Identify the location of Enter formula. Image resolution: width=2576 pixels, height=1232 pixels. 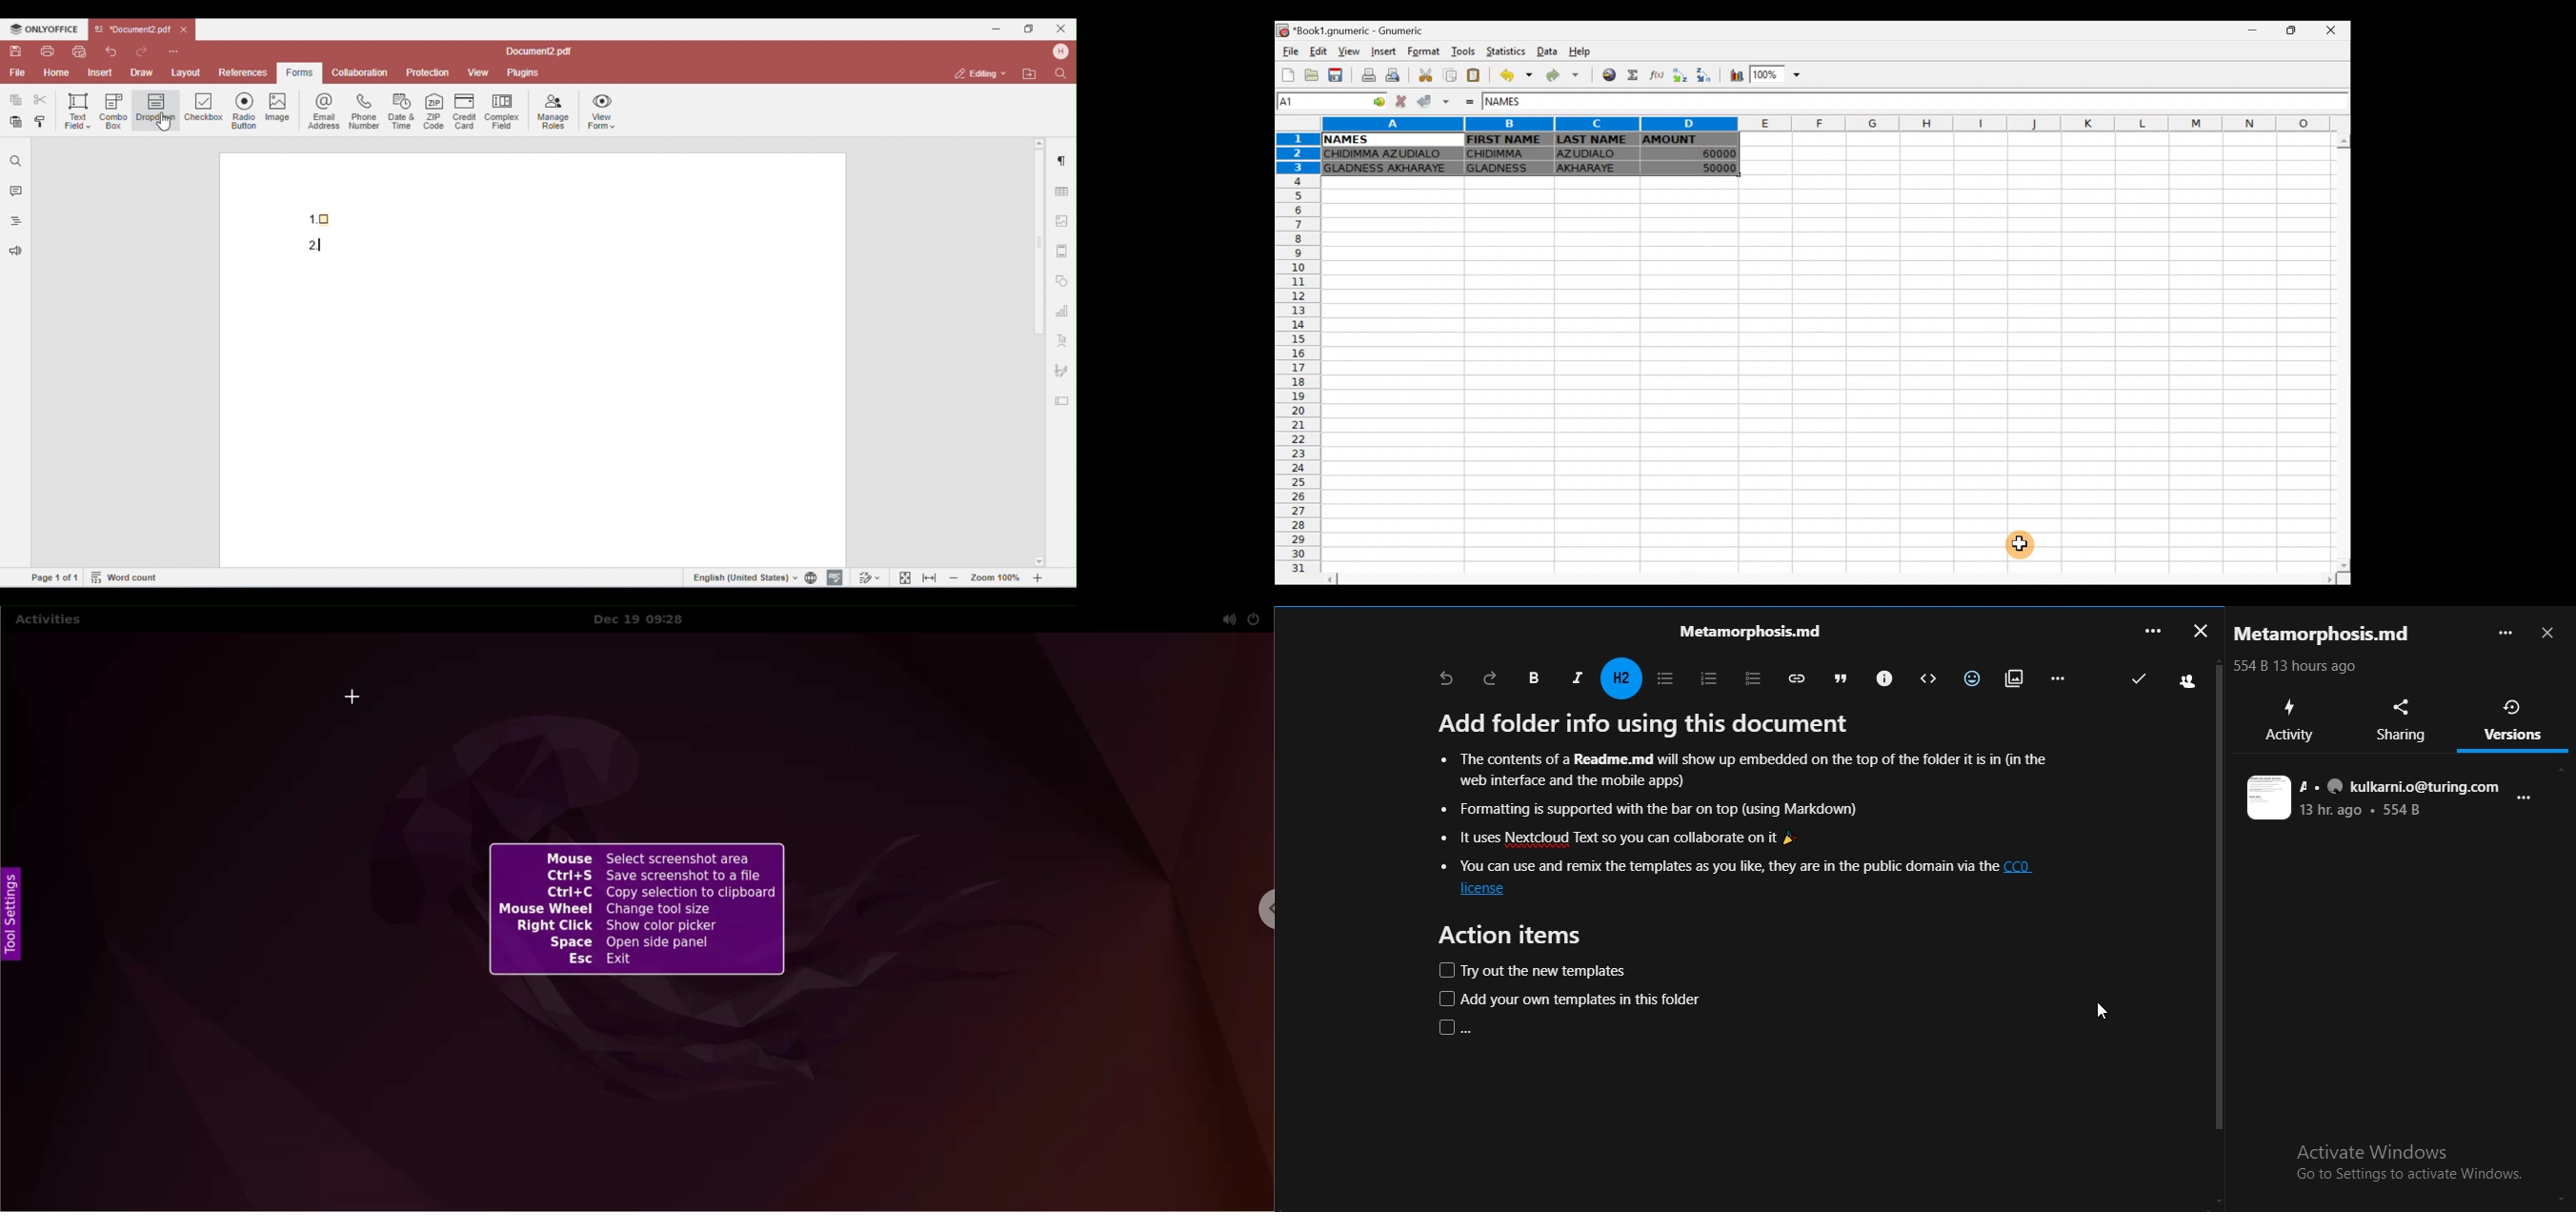
(1471, 103).